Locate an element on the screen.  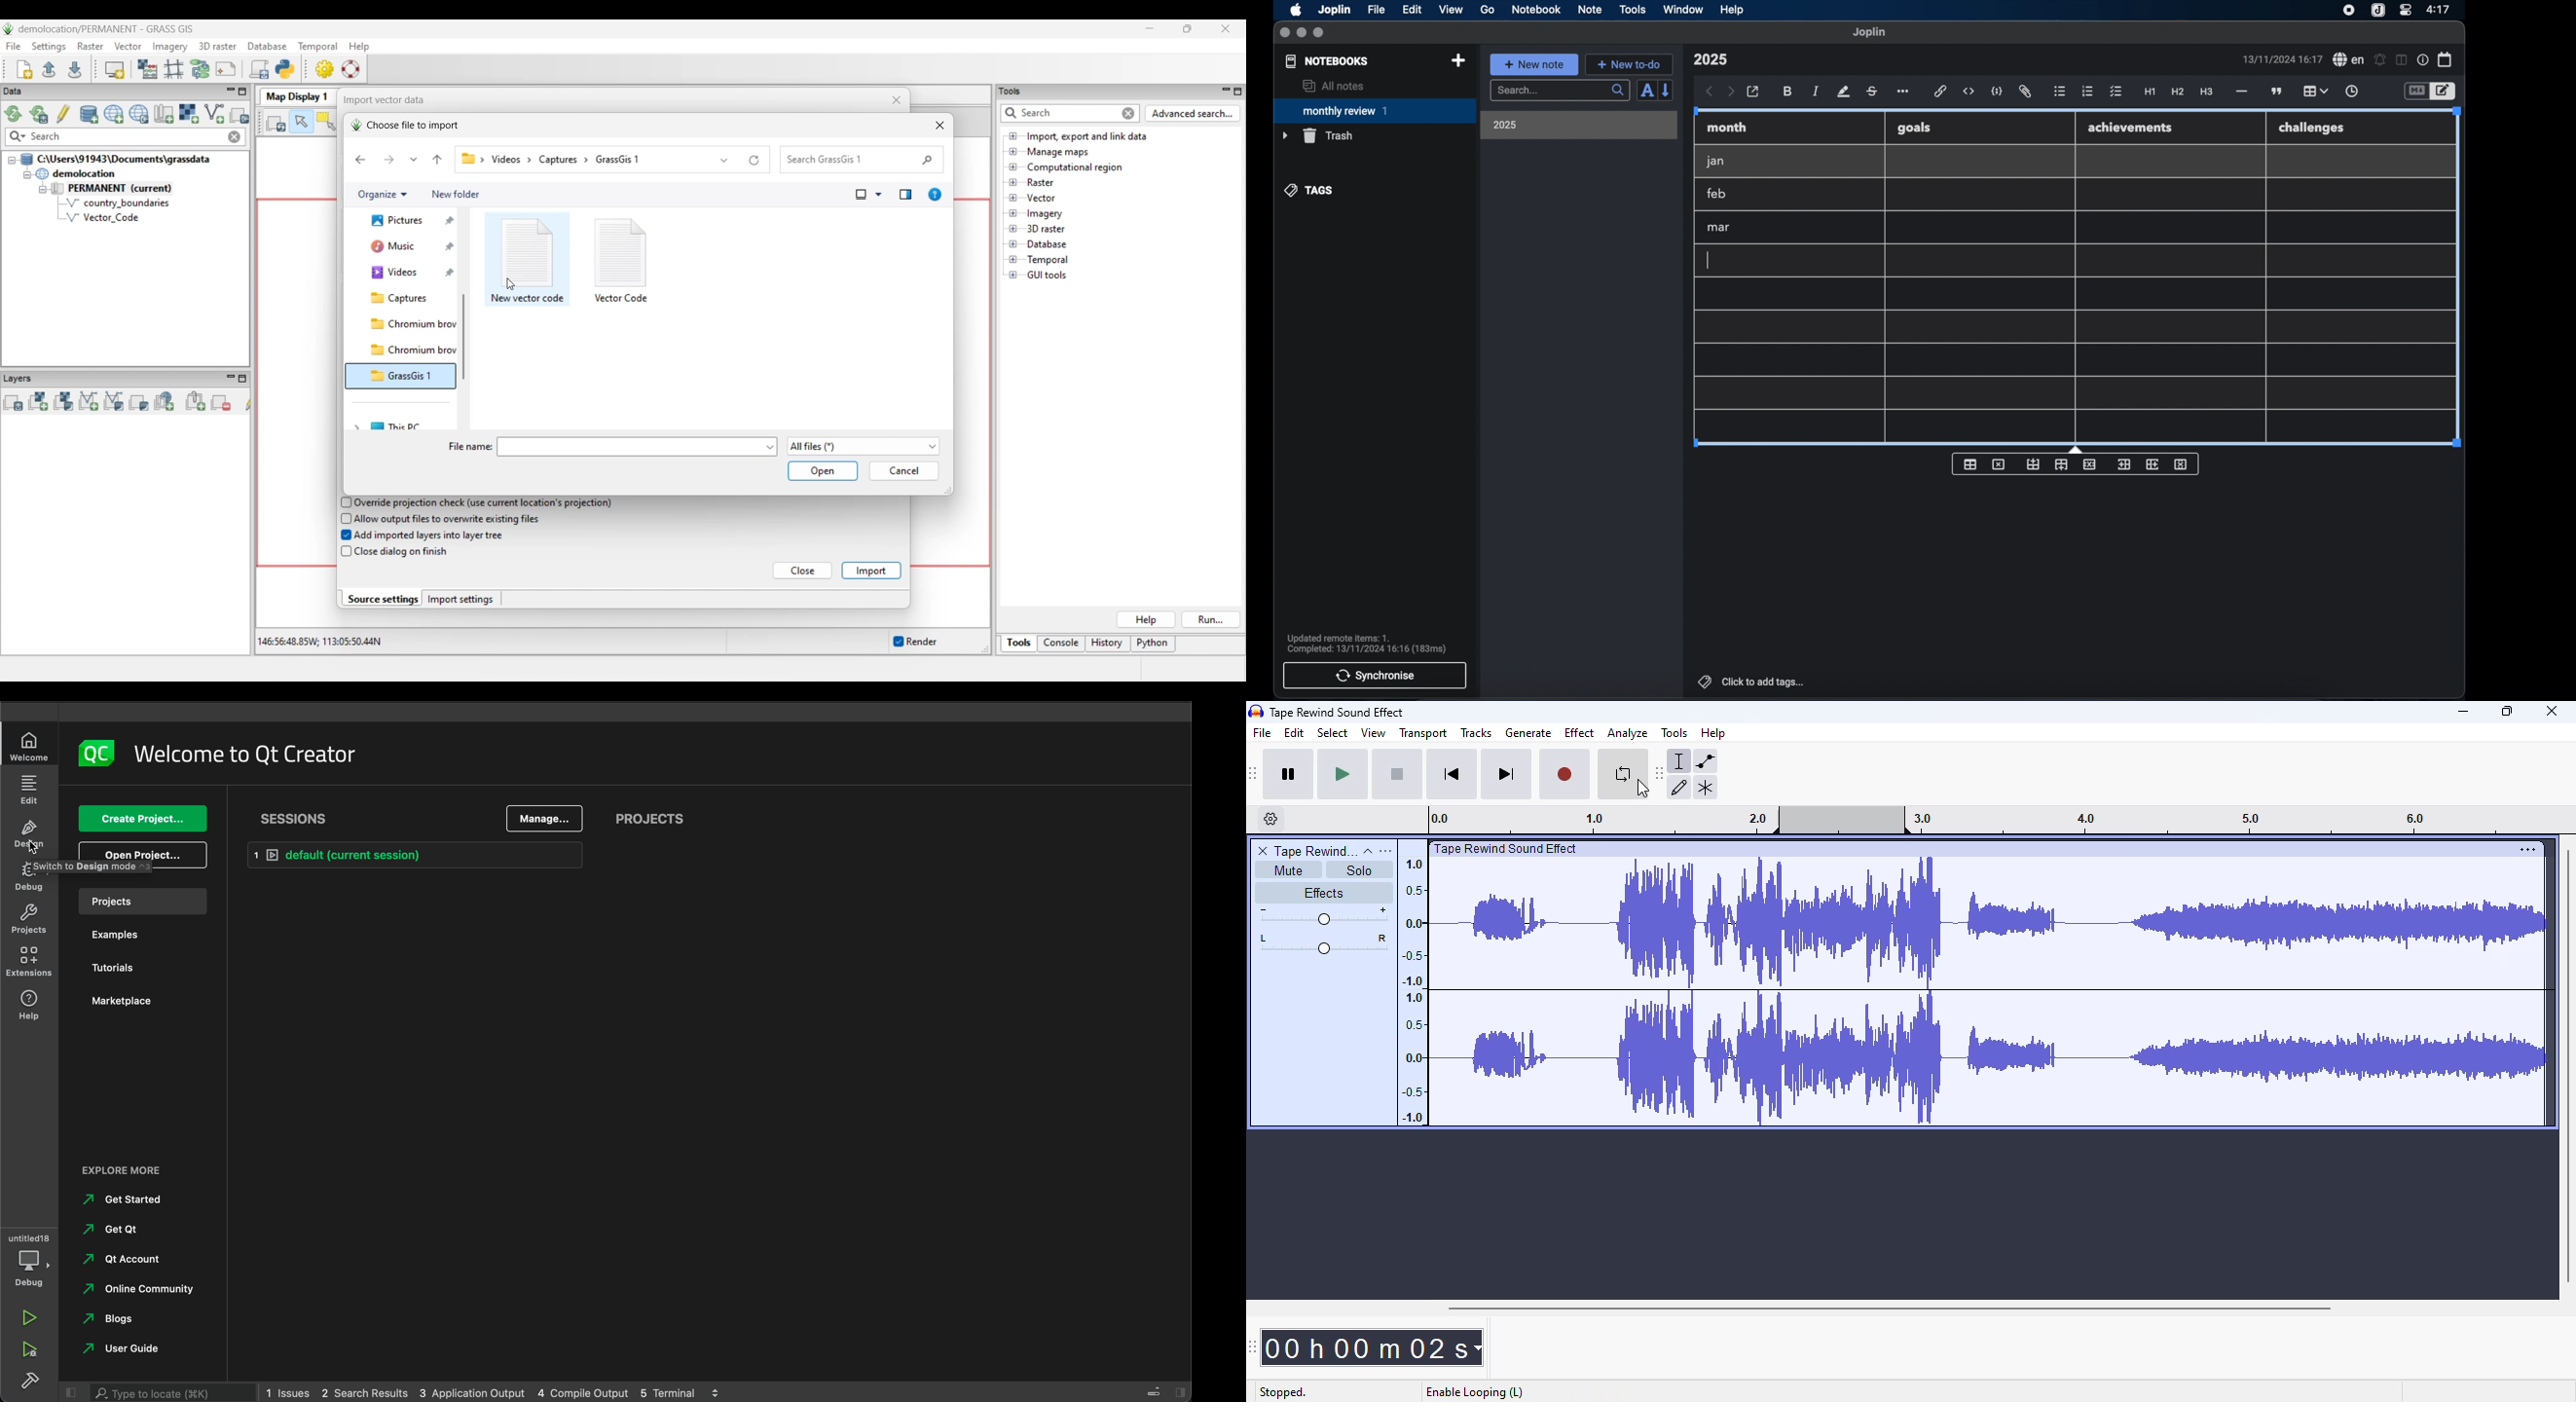
collapse is located at coordinates (1368, 851).